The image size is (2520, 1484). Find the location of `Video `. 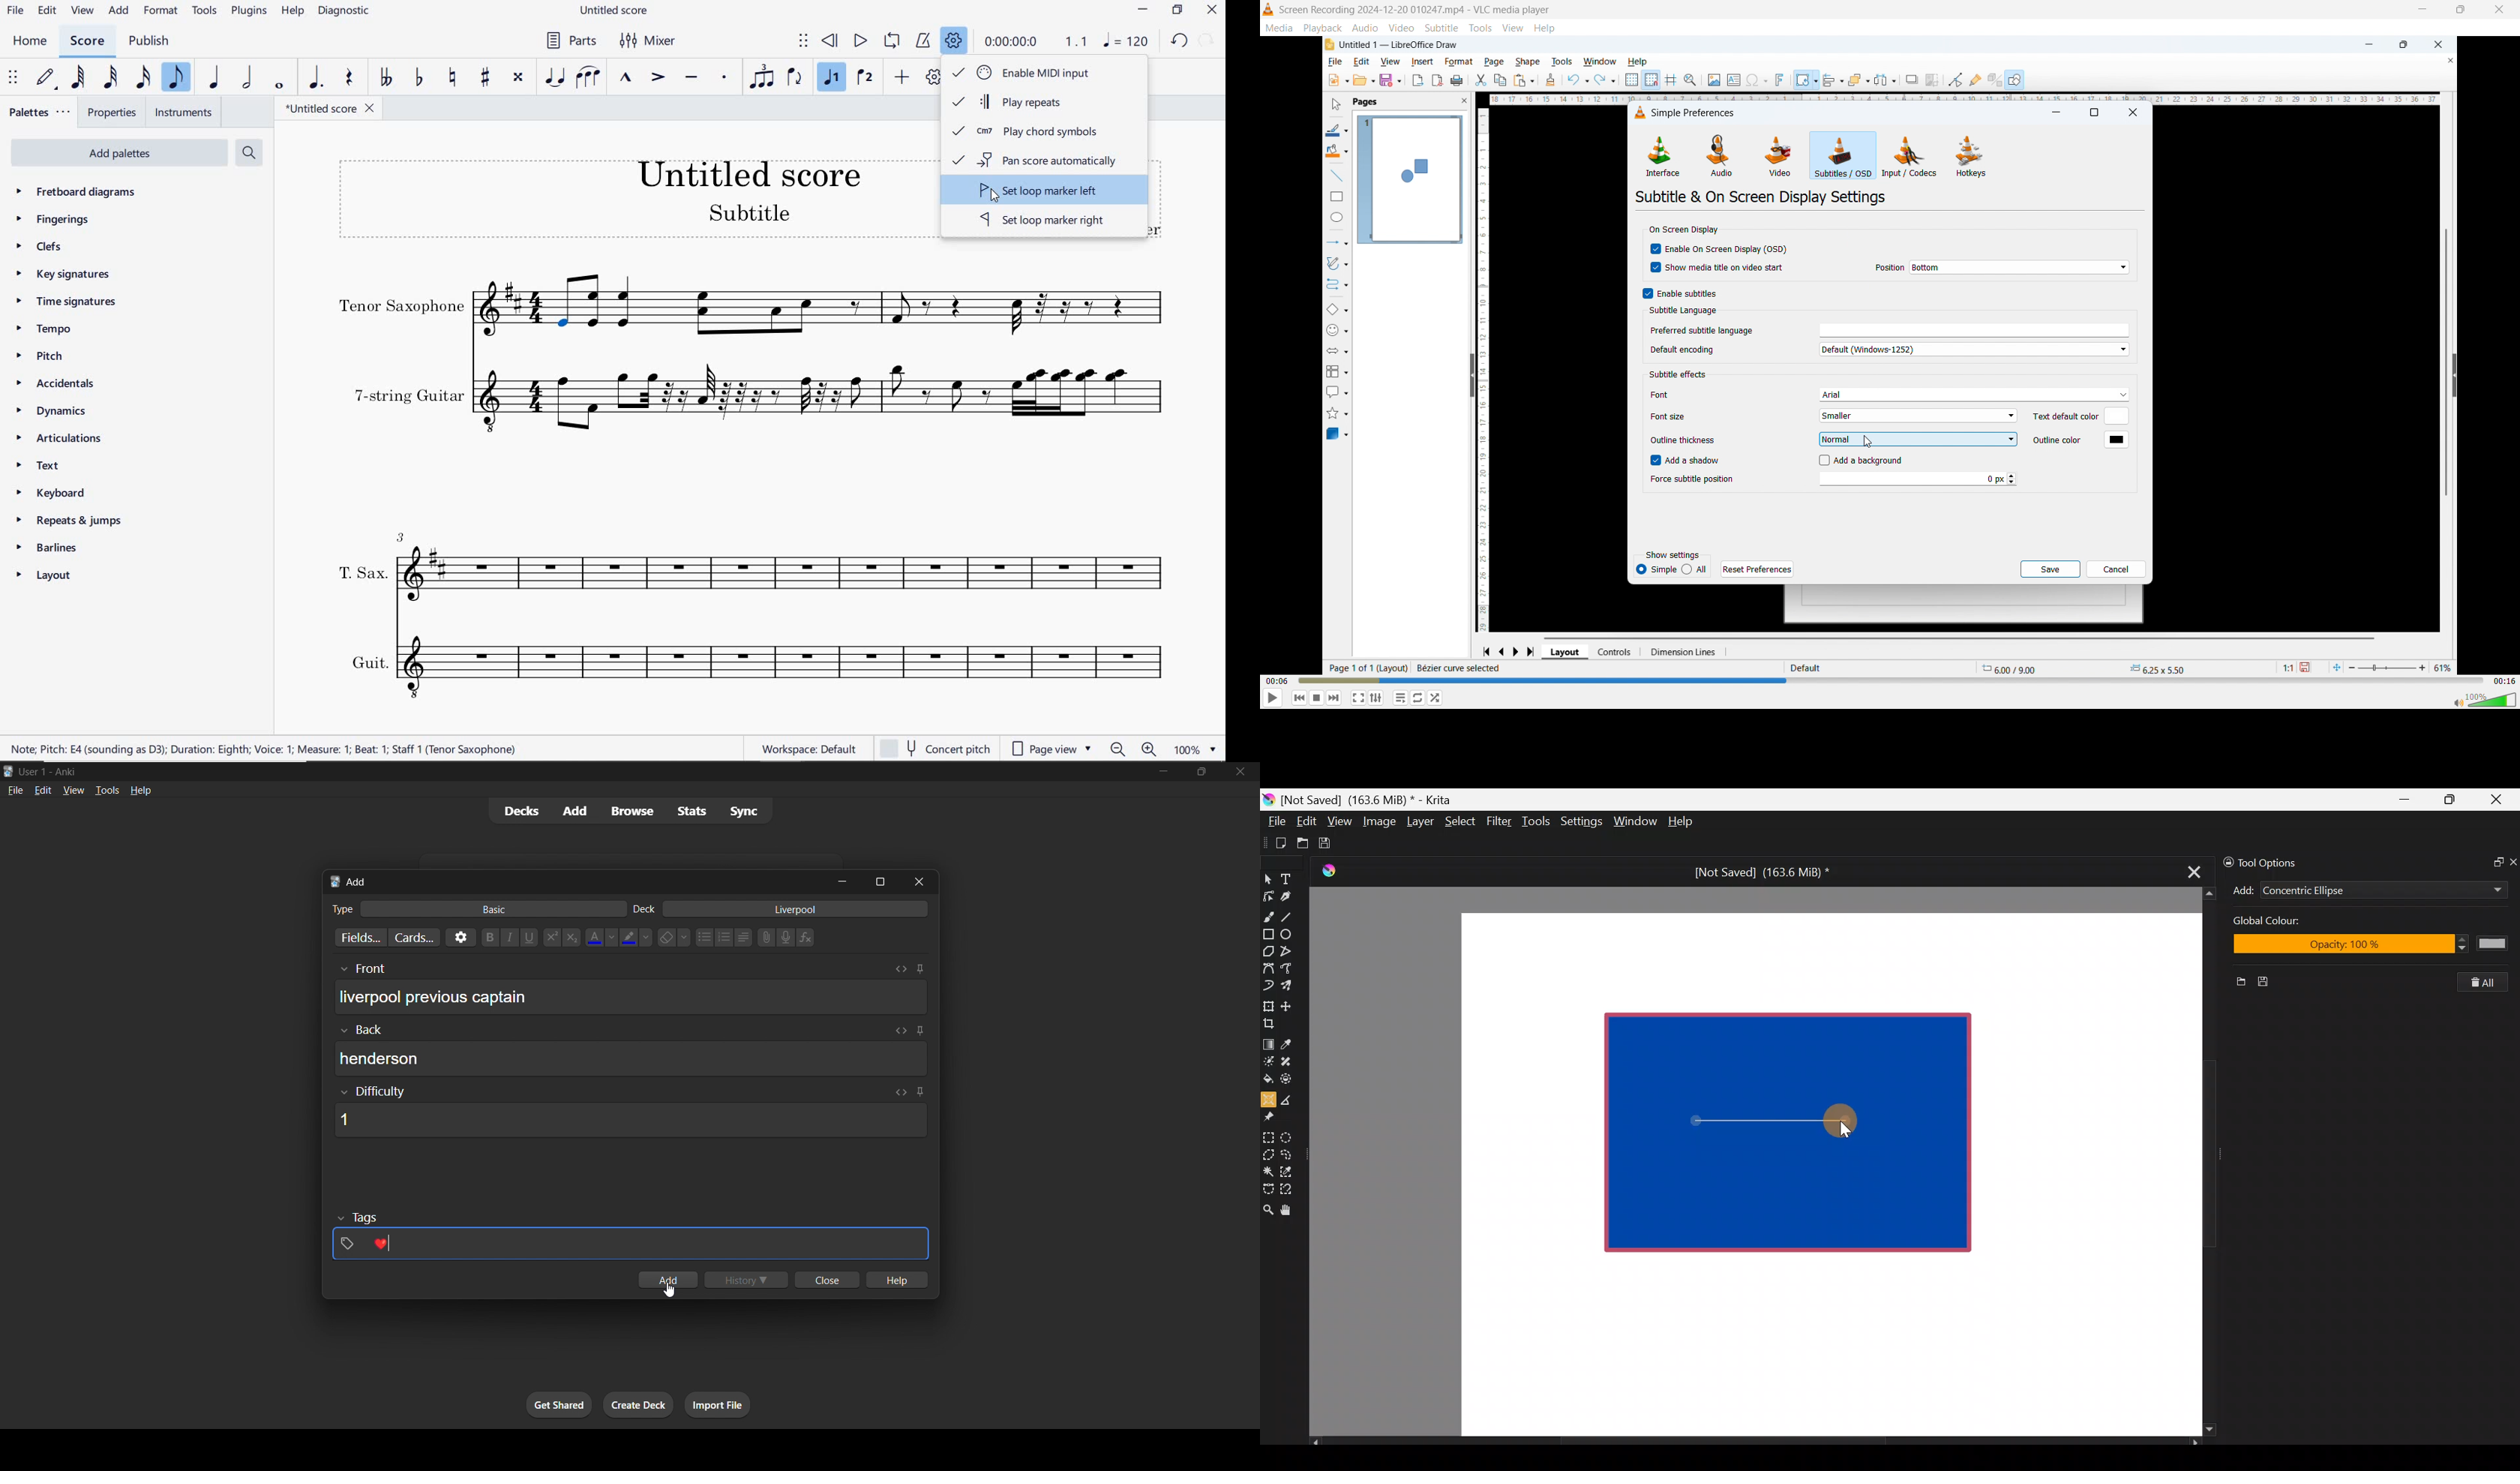

Video  is located at coordinates (1400, 28).